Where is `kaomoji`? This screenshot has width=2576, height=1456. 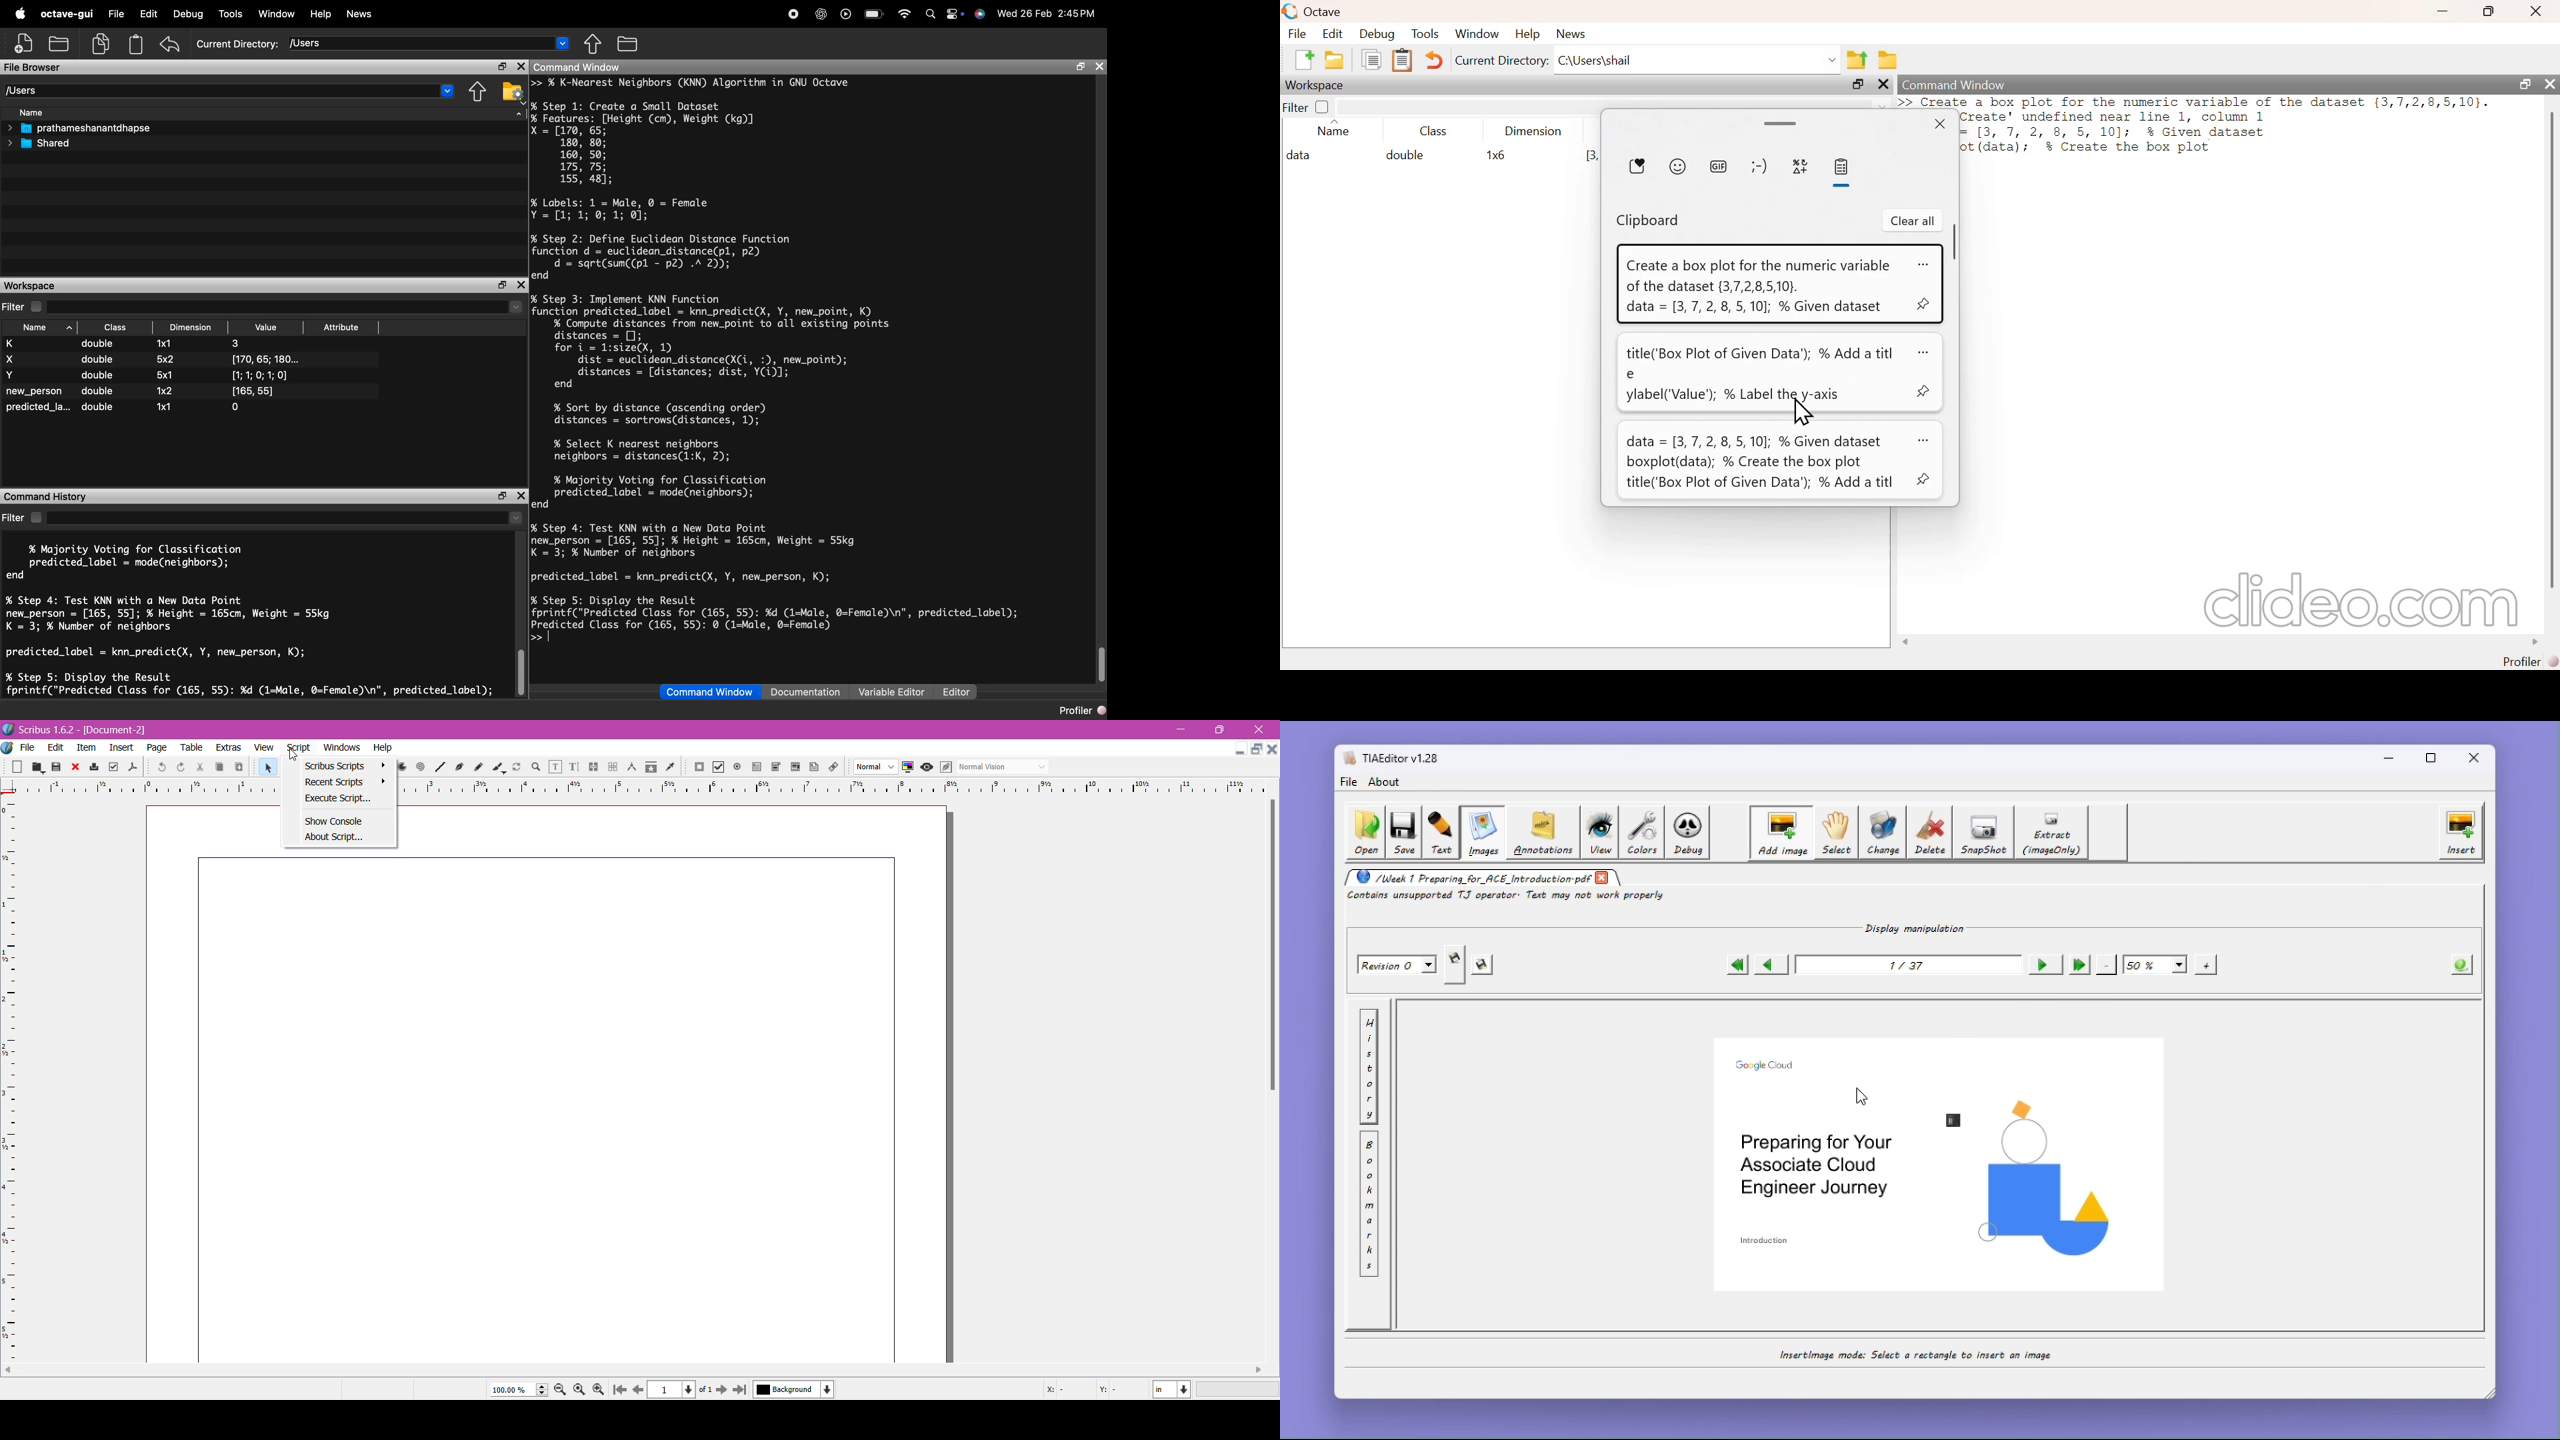
kaomoji is located at coordinates (1760, 168).